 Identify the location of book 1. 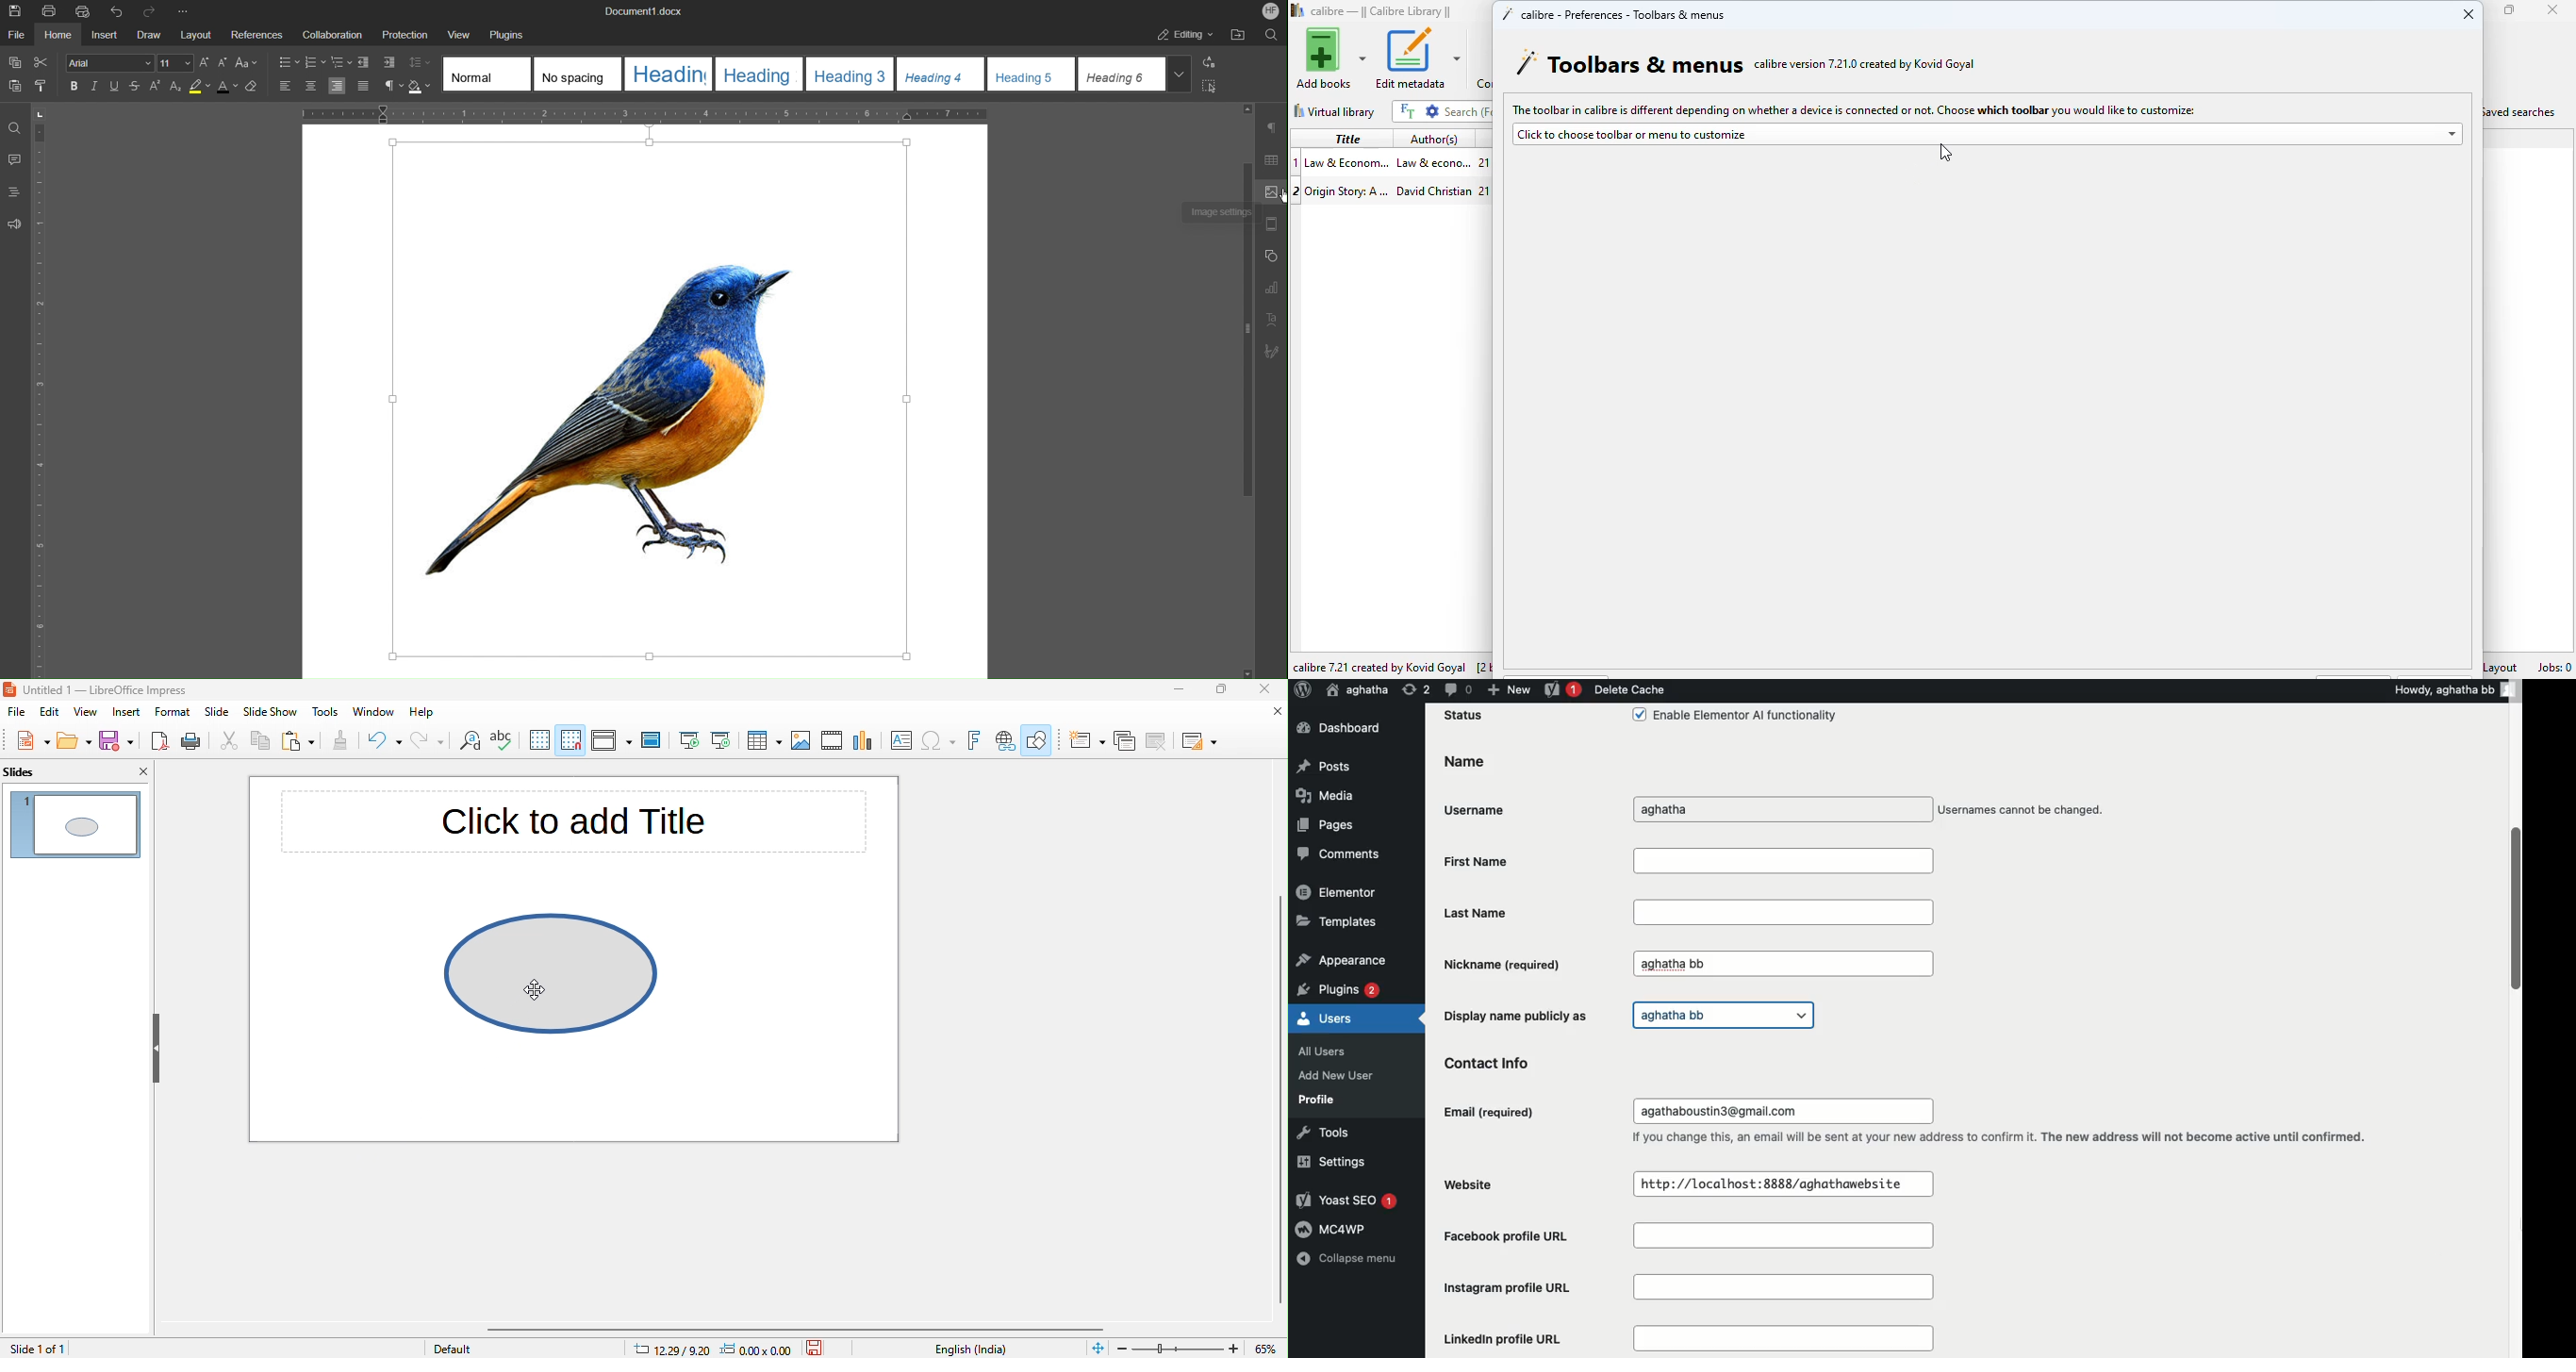
(1389, 161).